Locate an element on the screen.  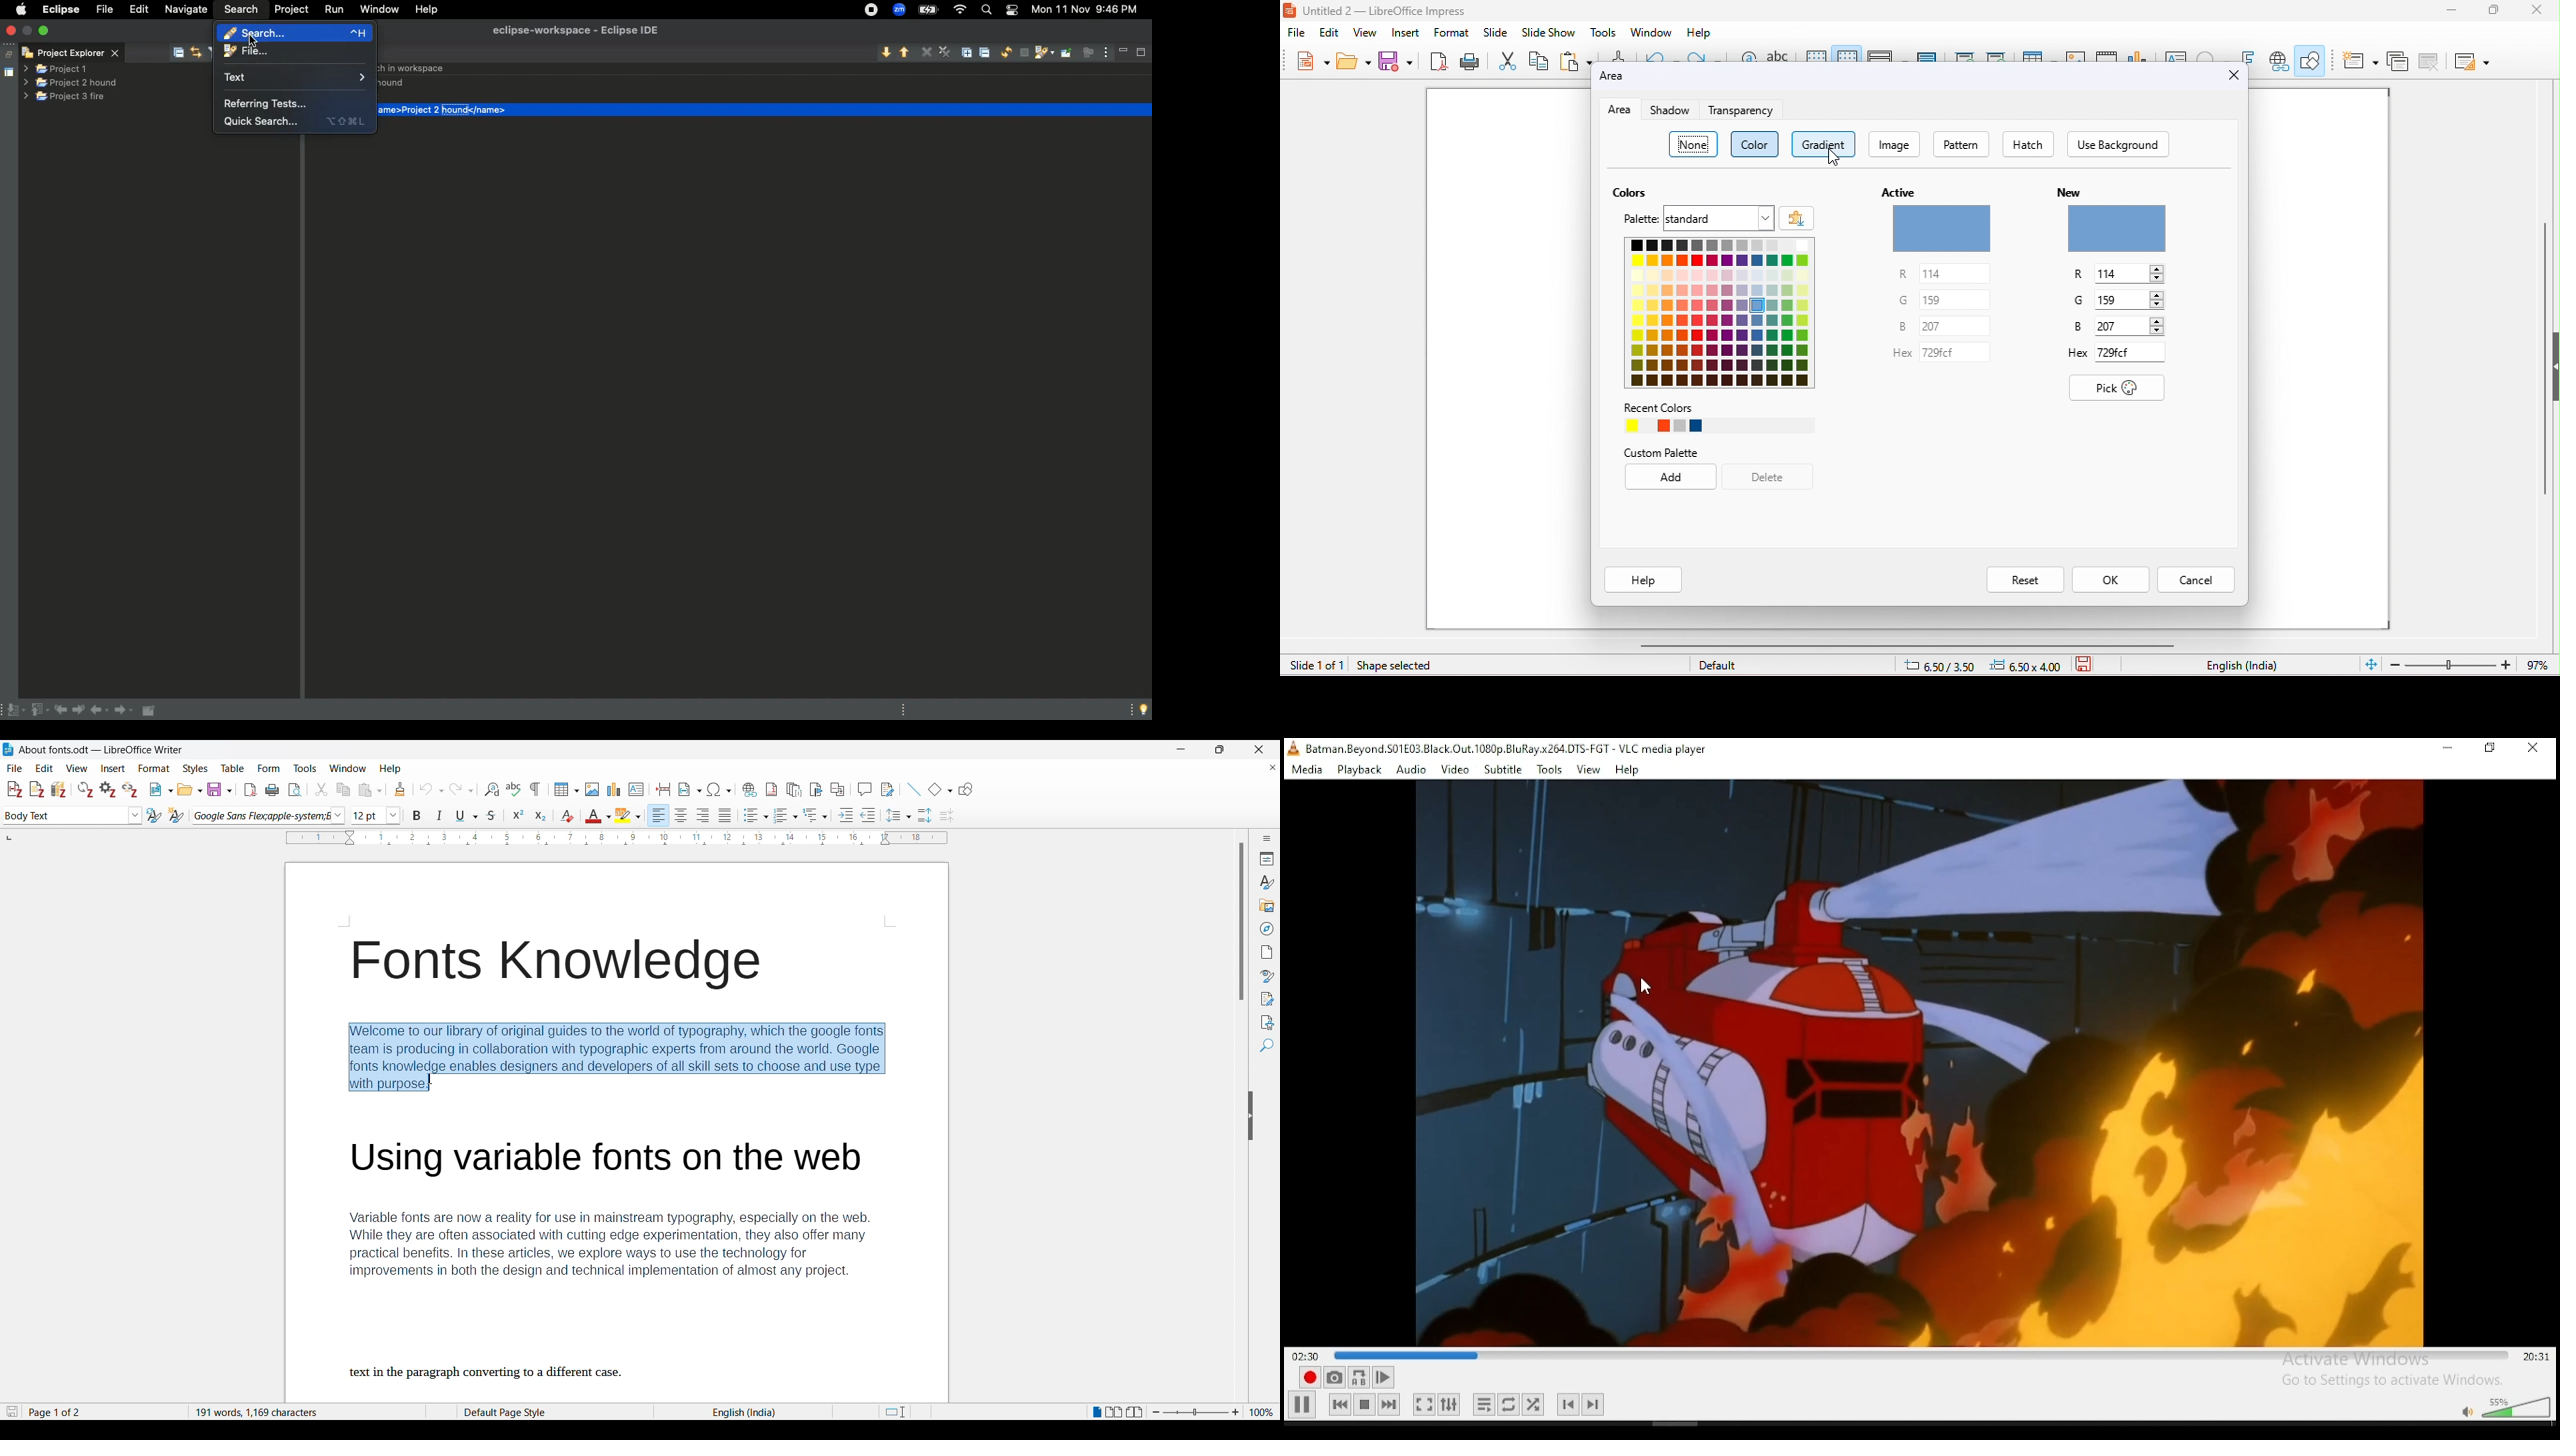
Format menu is located at coordinates (155, 768).